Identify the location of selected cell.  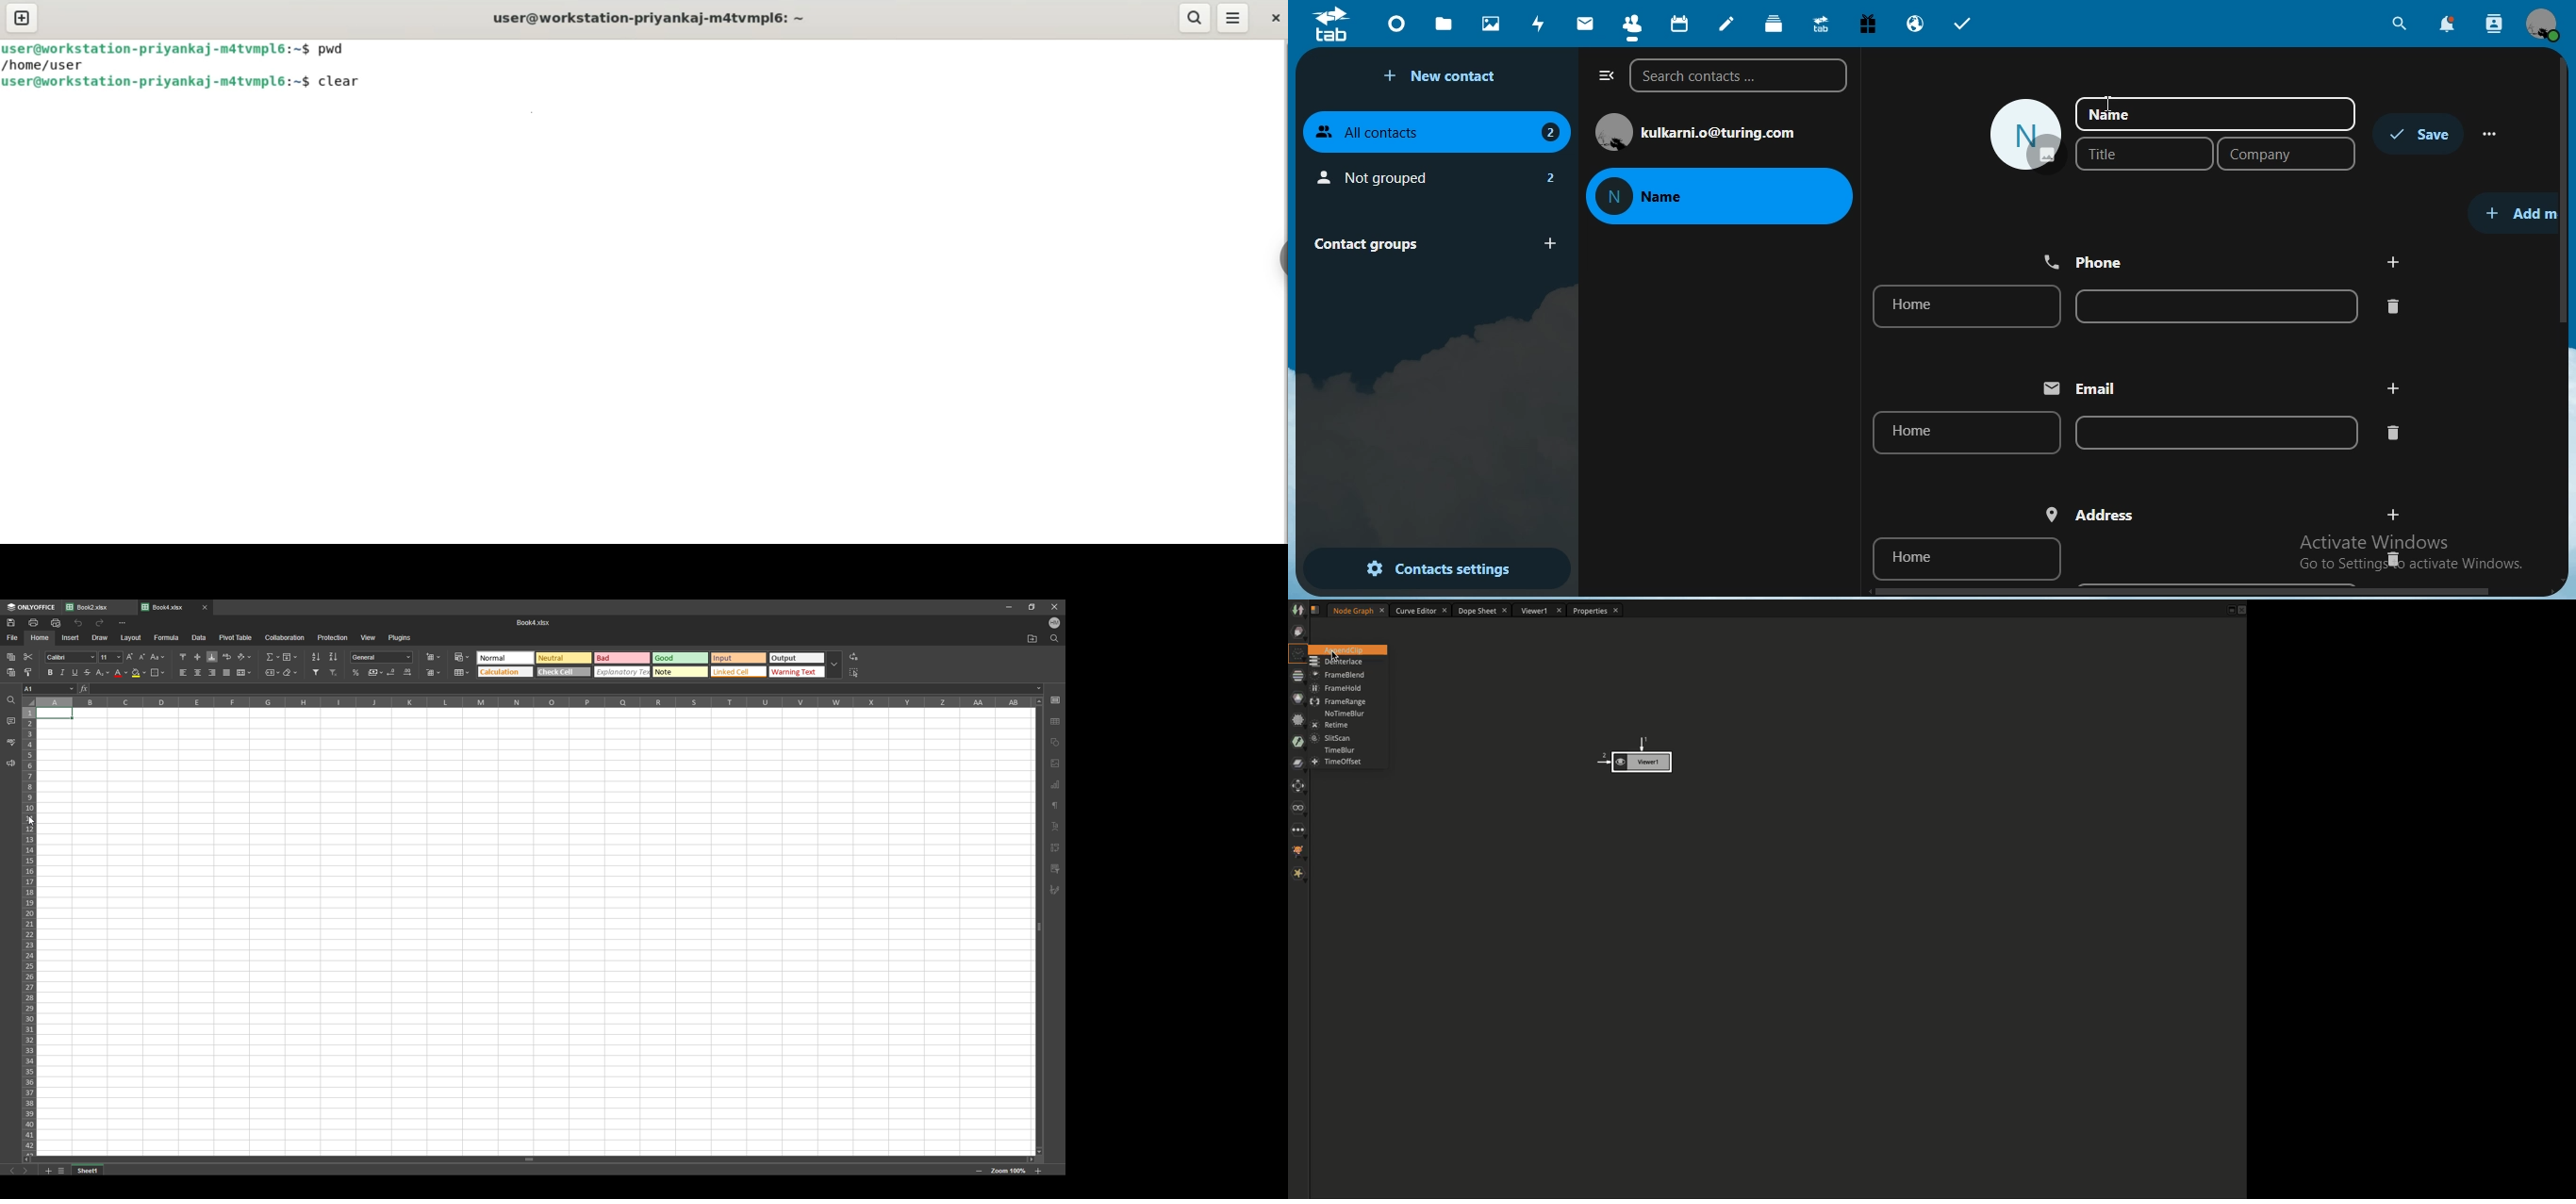
(49, 689).